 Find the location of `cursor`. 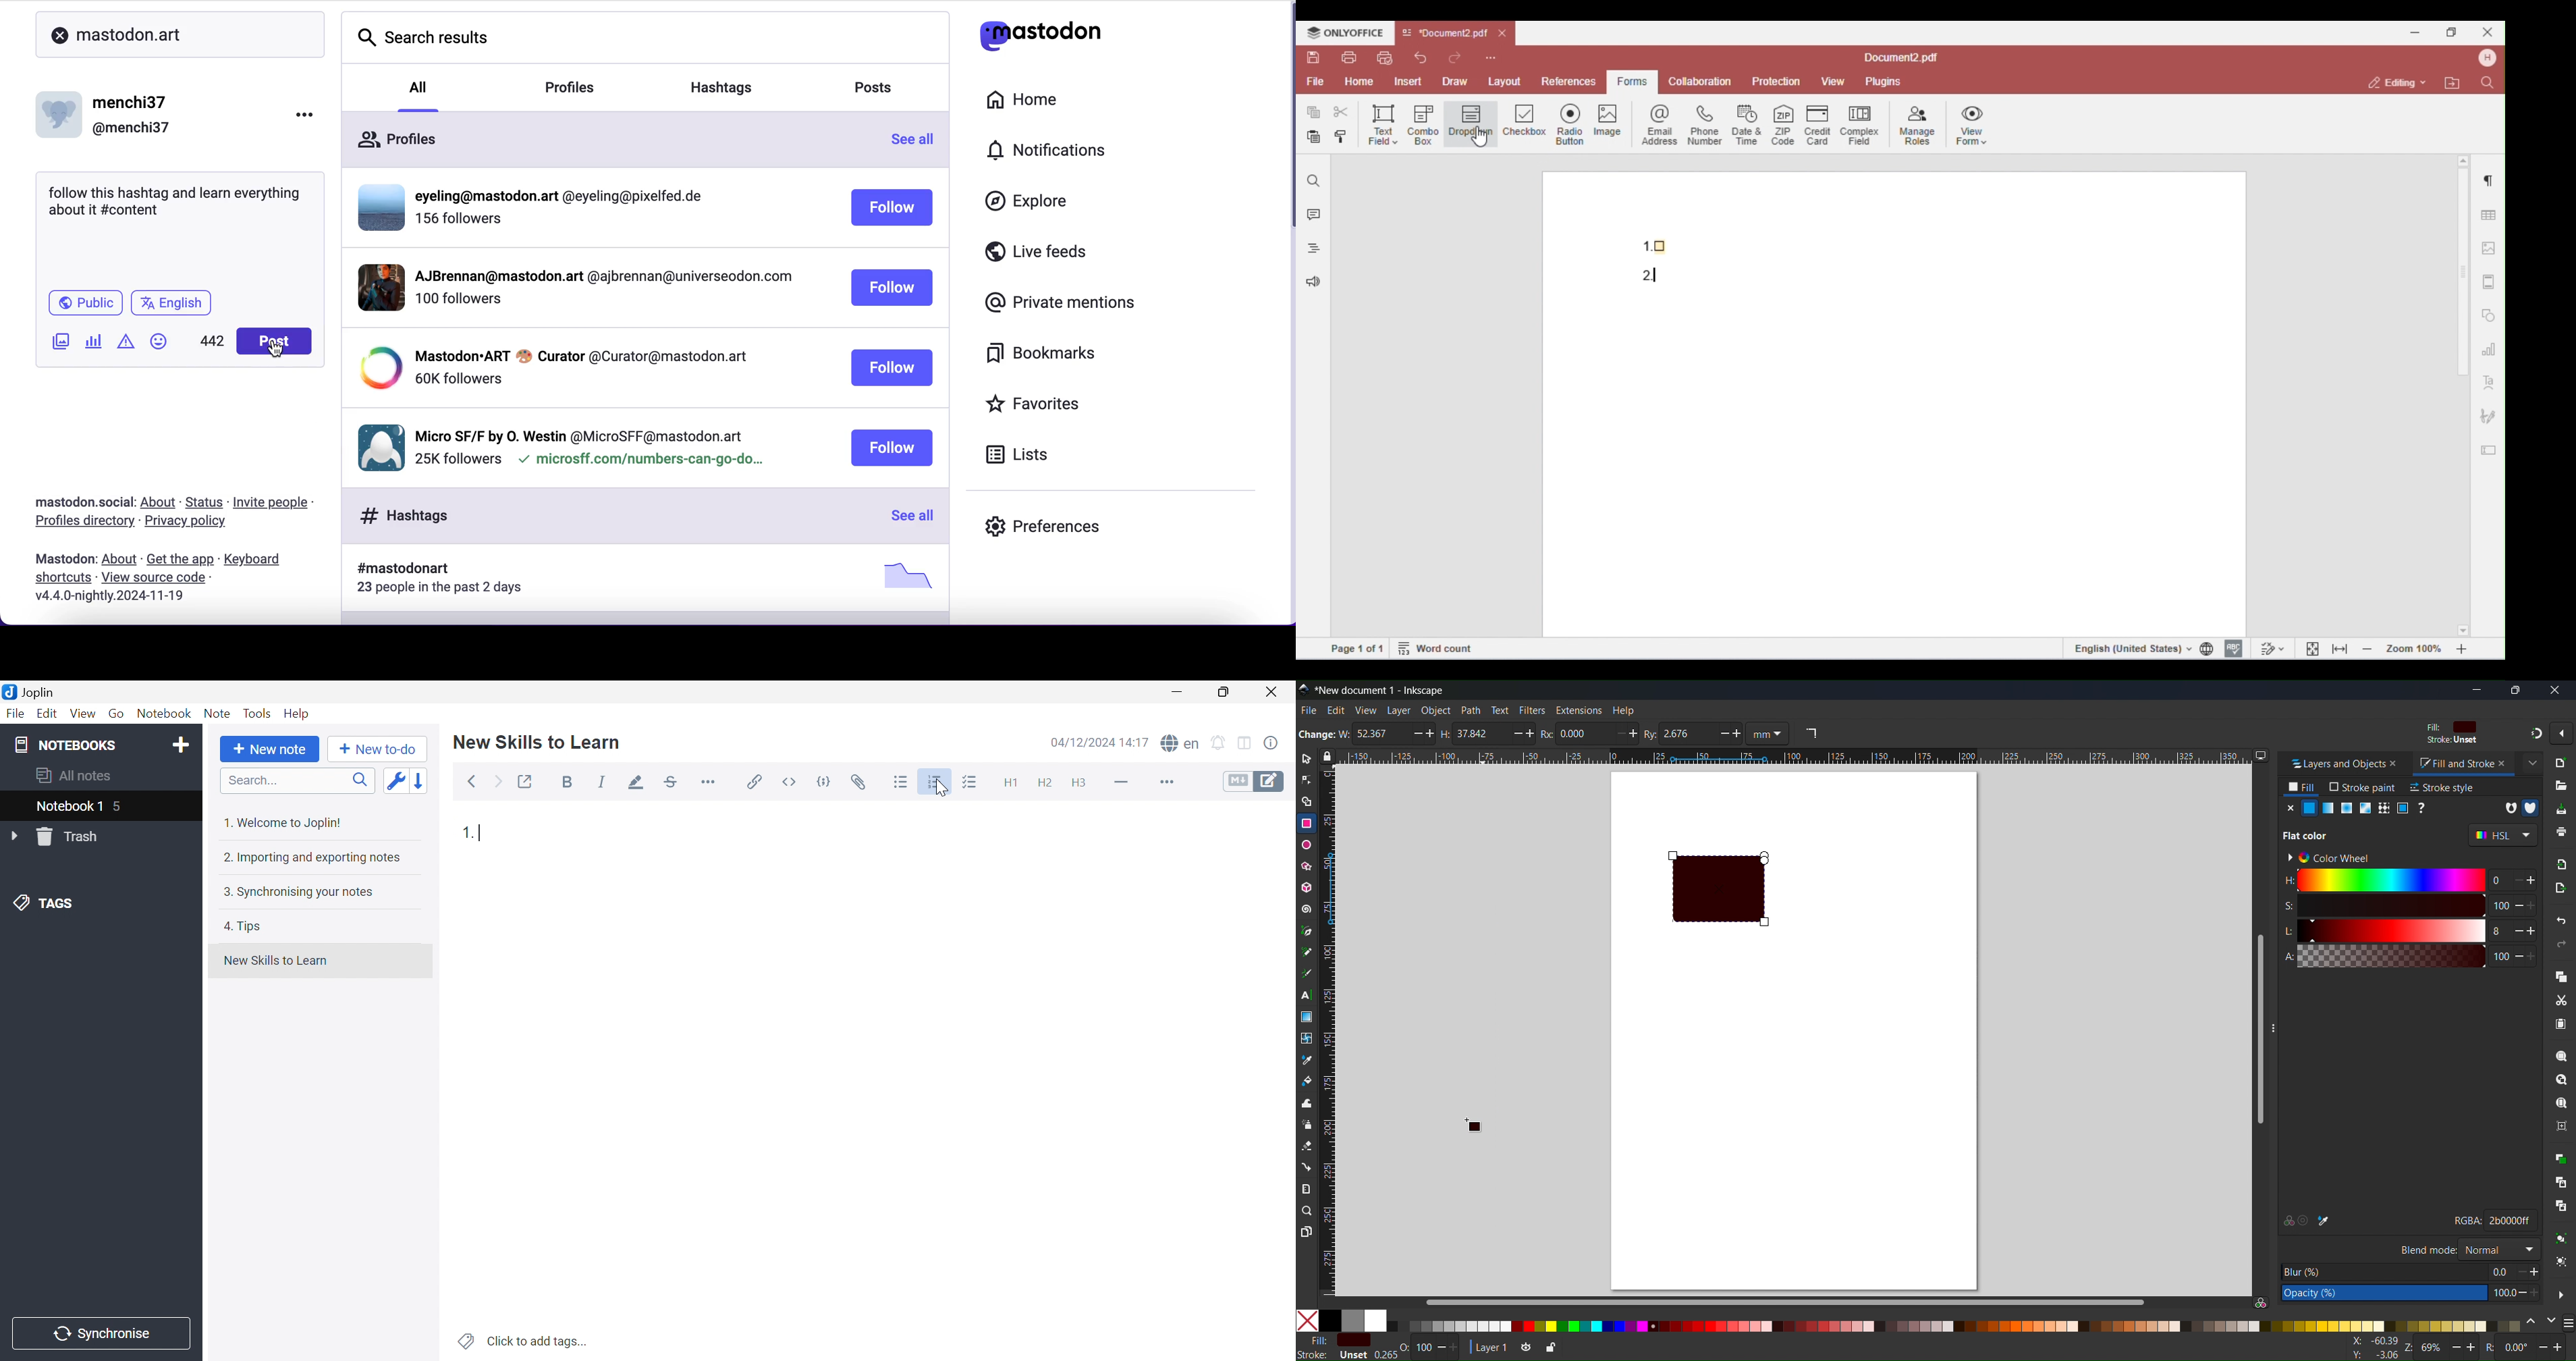

cursor is located at coordinates (274, 352).